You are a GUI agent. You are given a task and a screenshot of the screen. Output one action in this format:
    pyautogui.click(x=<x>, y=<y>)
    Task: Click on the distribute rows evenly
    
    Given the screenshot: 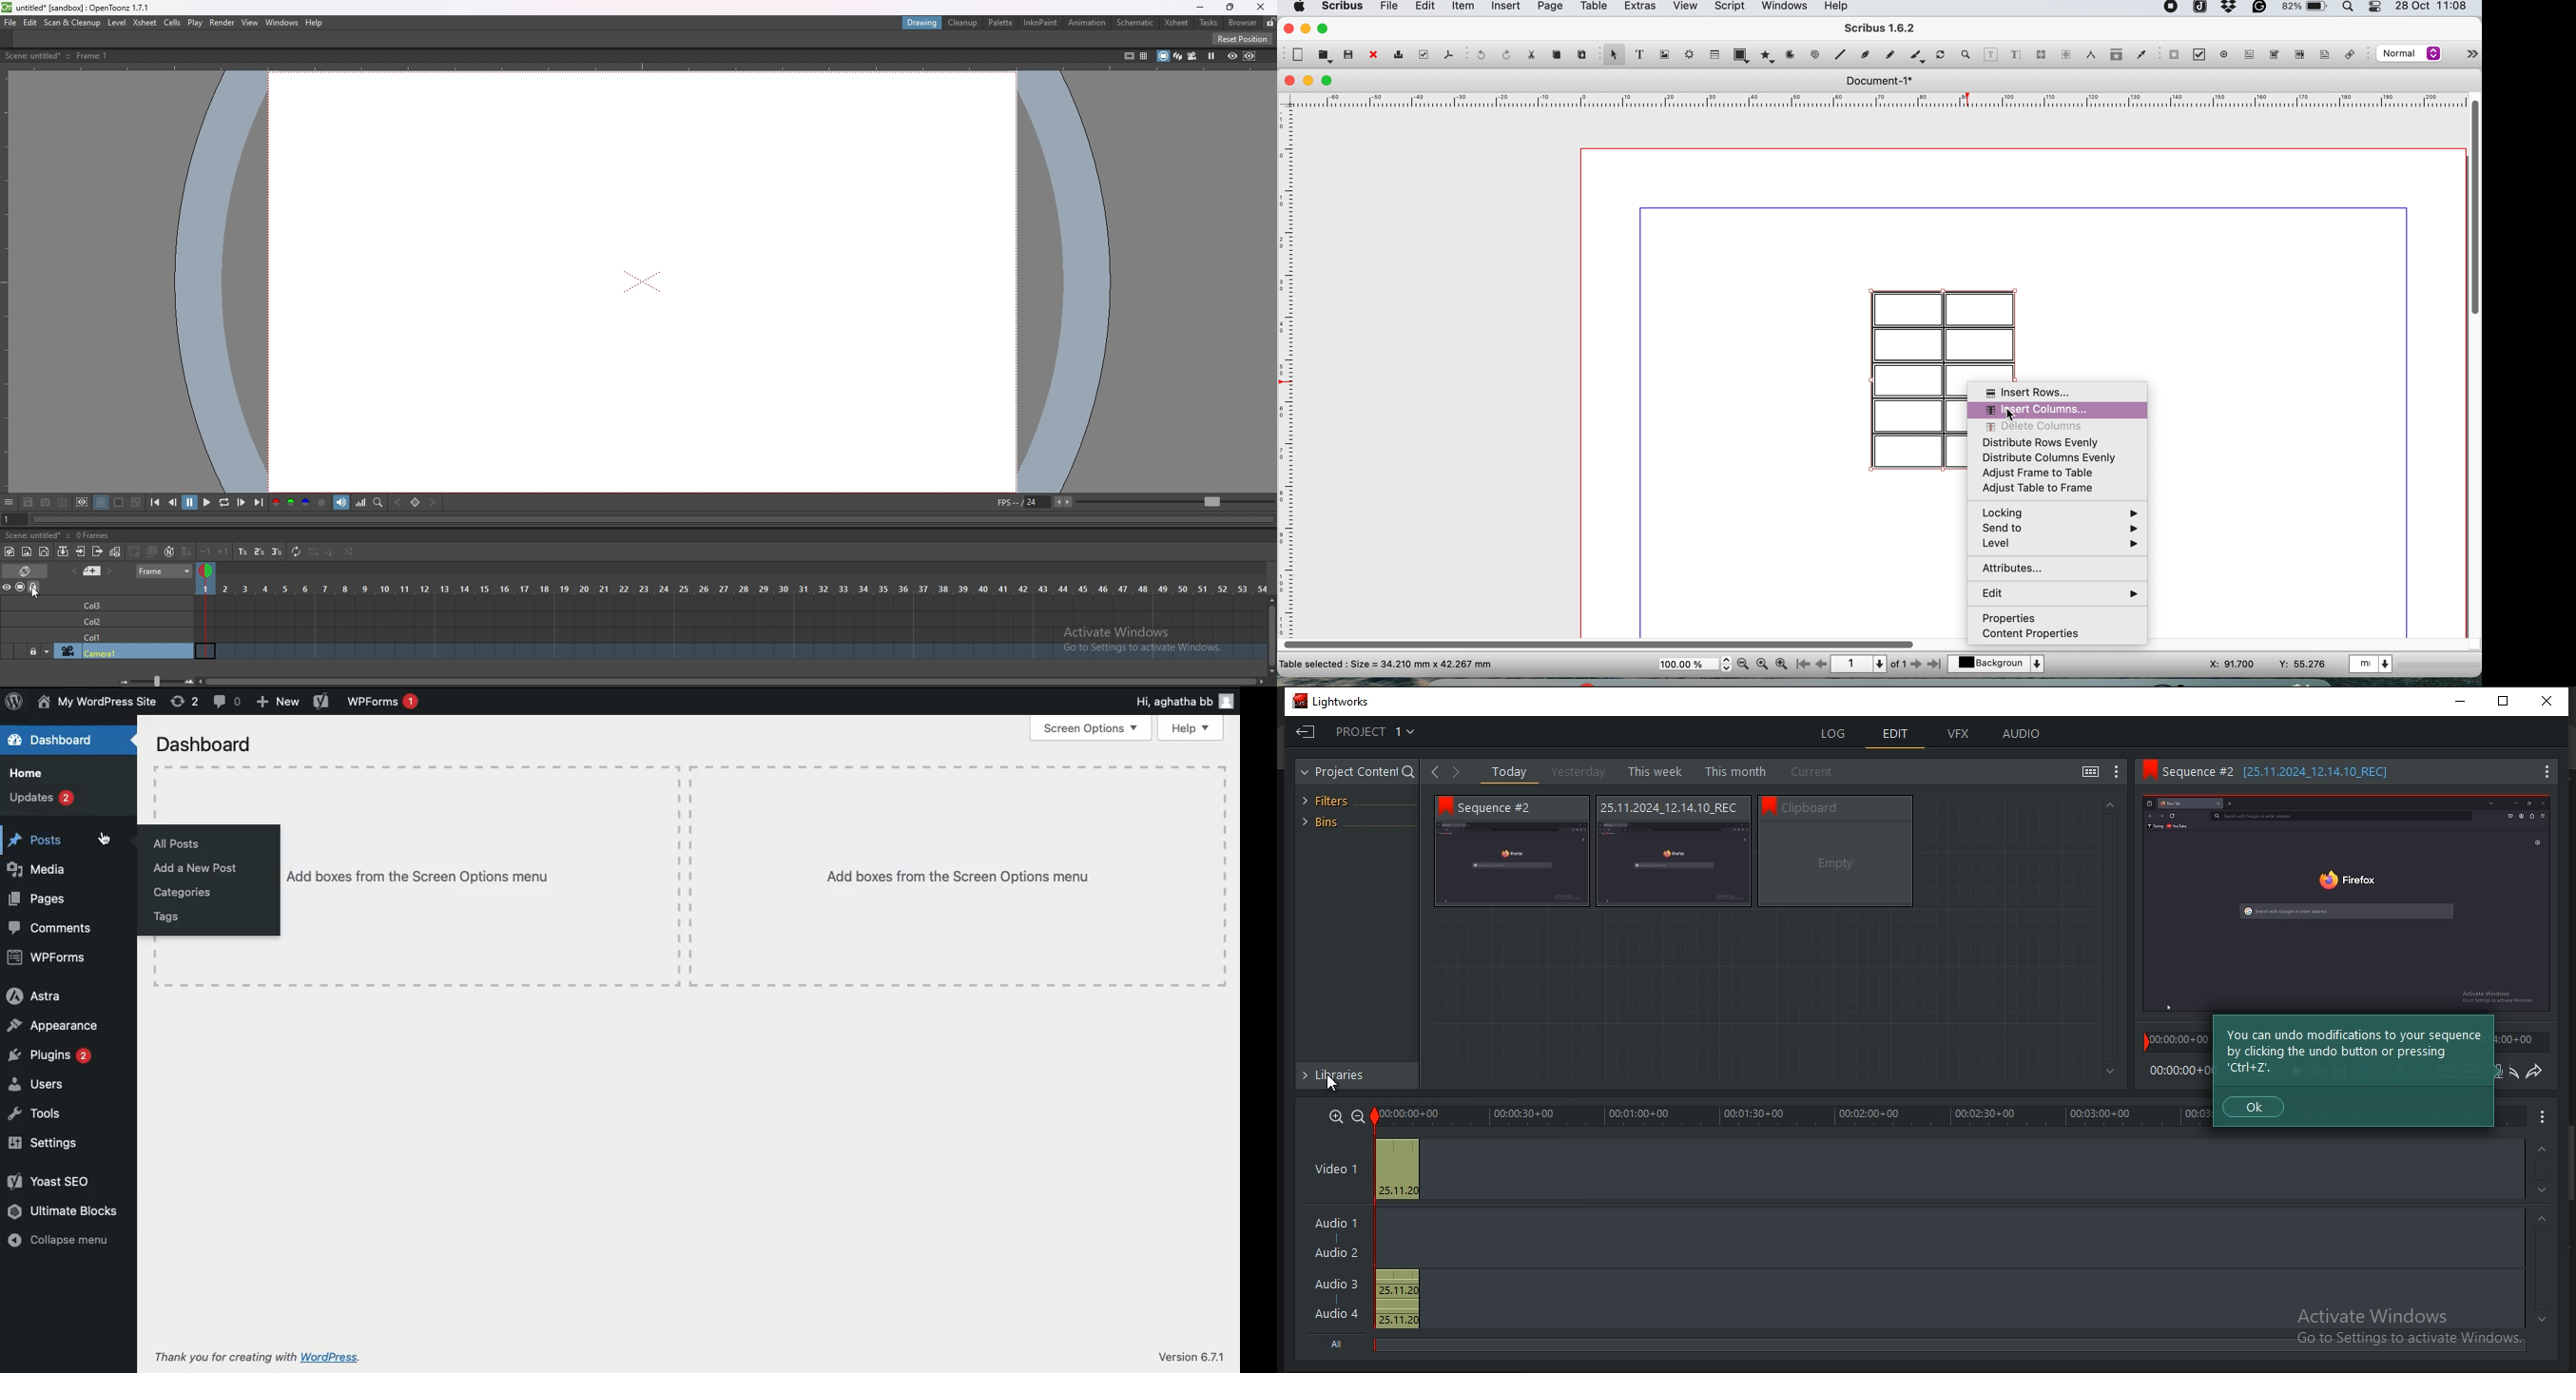 What is the action you would take?
    pyautogui.click(x=2057, y=442)
    